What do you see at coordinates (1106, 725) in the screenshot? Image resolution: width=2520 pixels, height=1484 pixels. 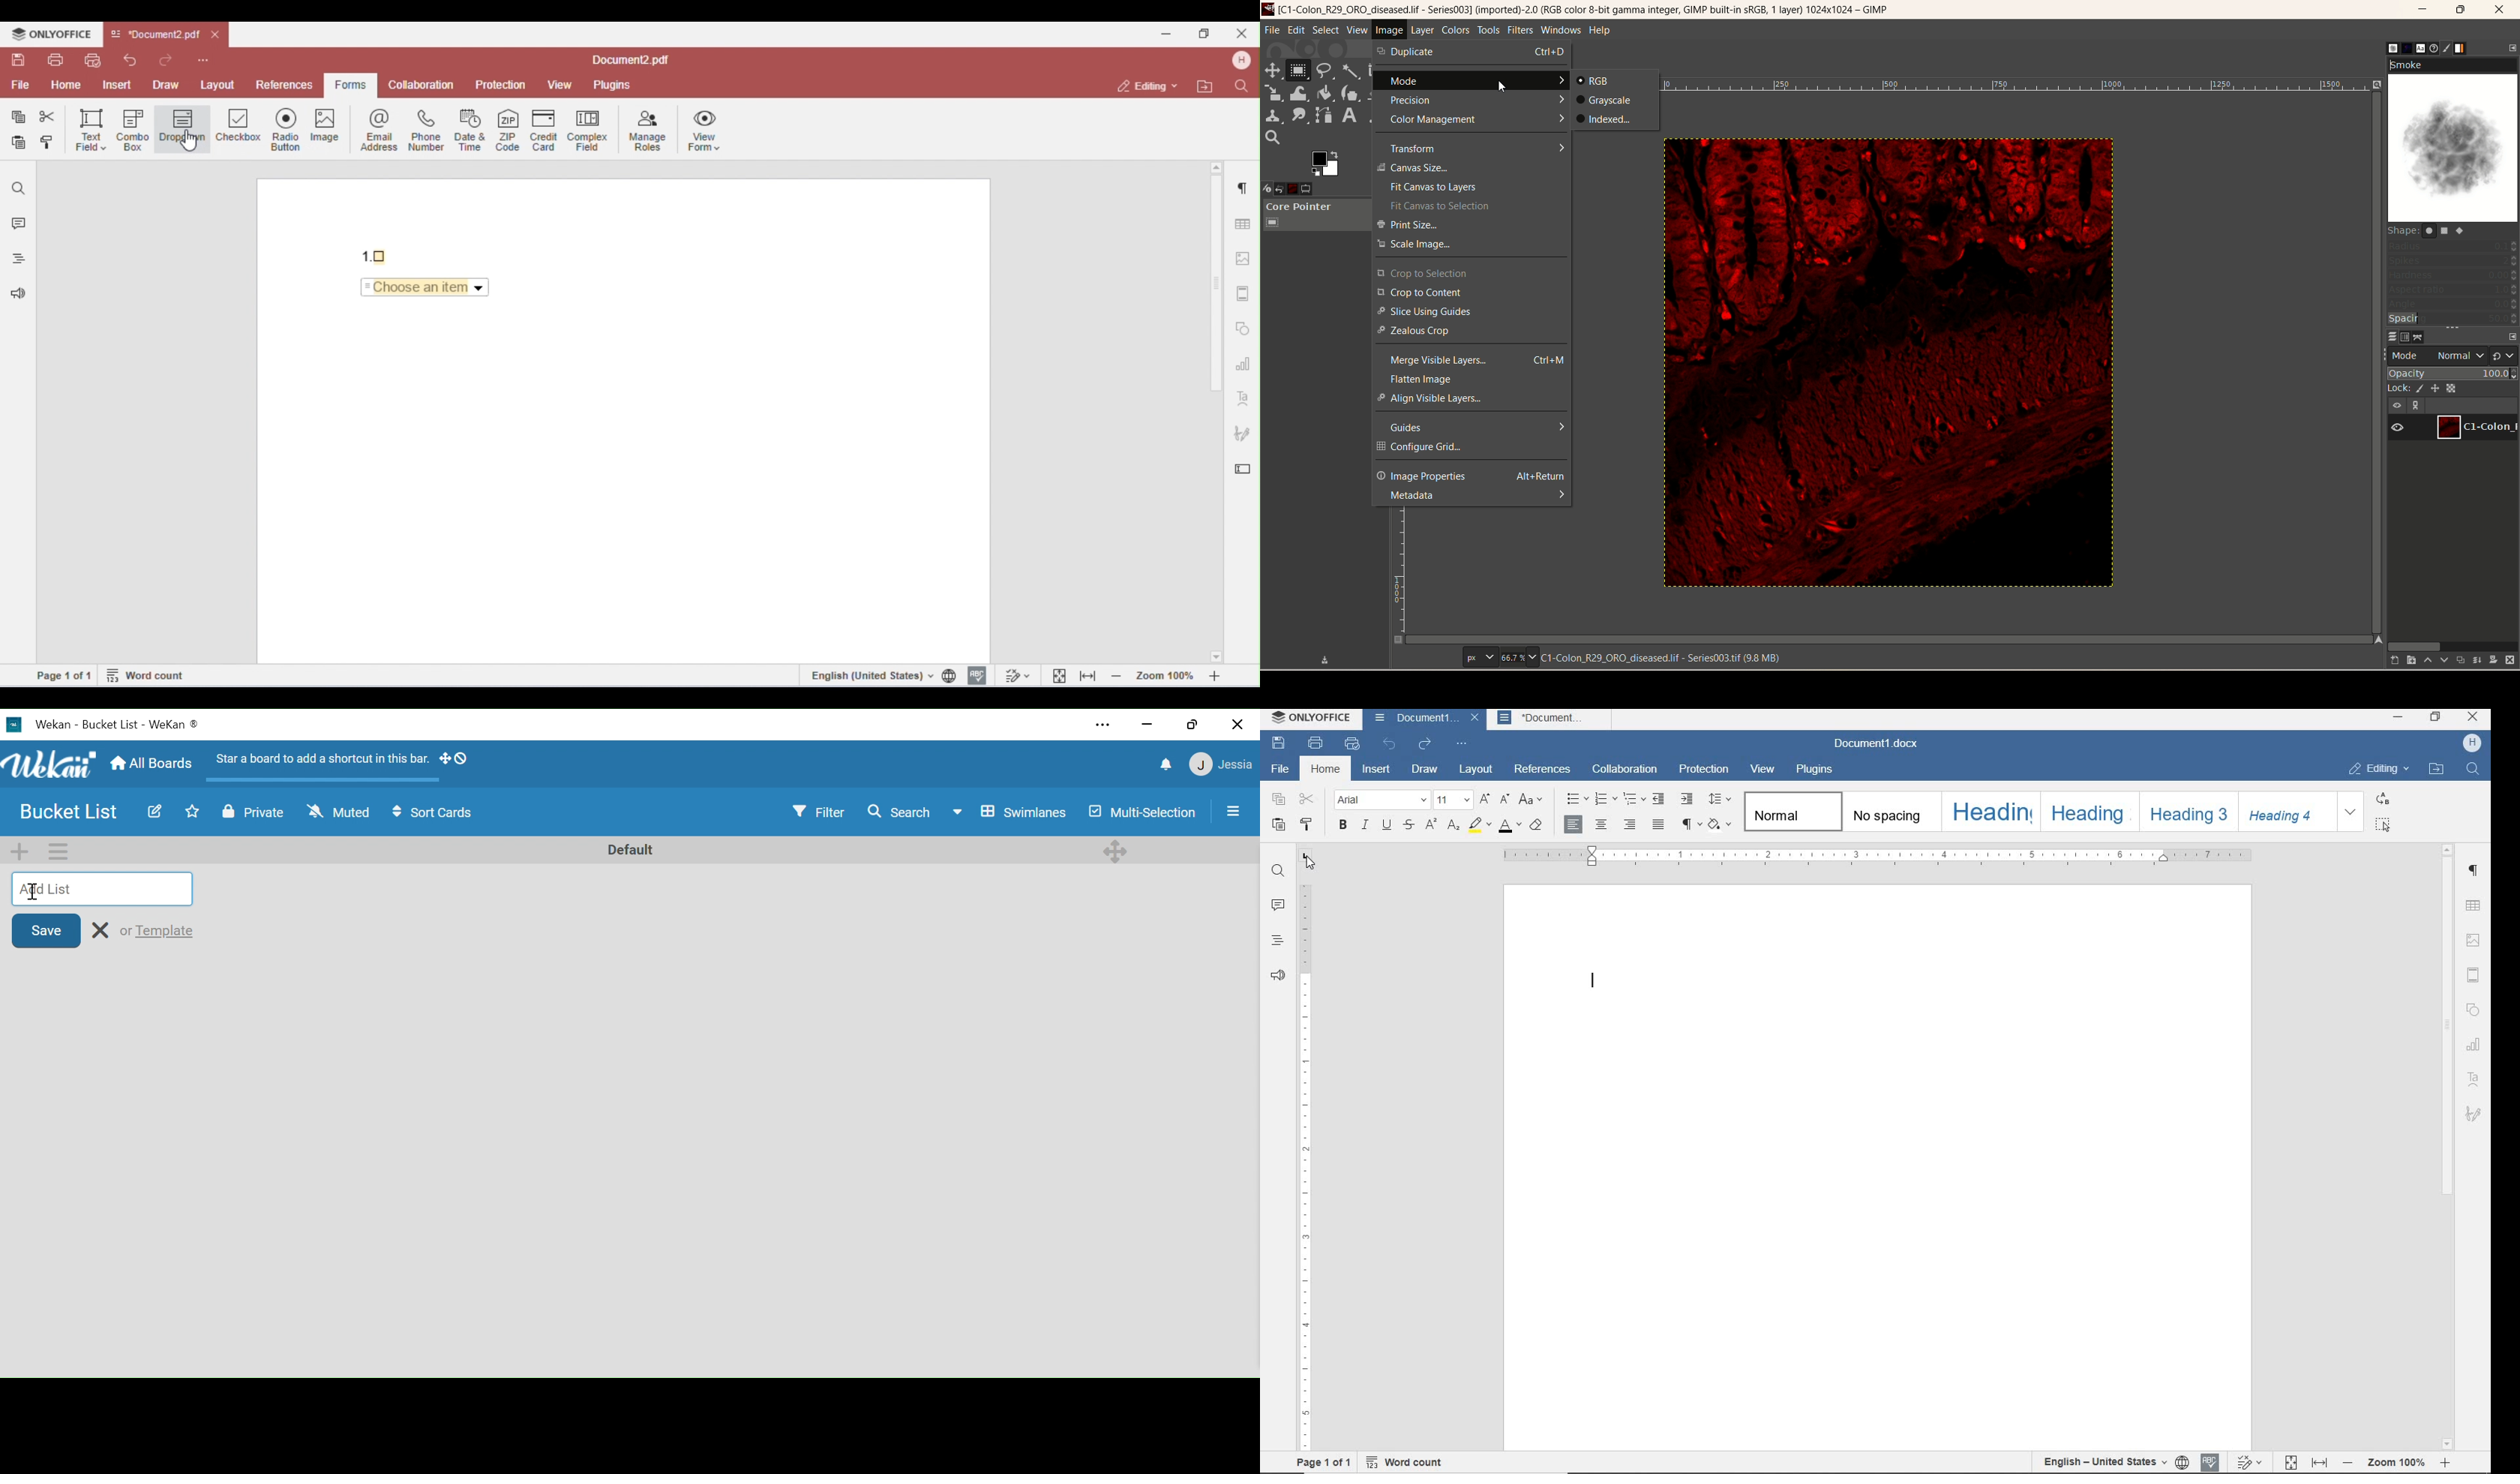 I see `Settings and more` at bounding box center [1106, 725].